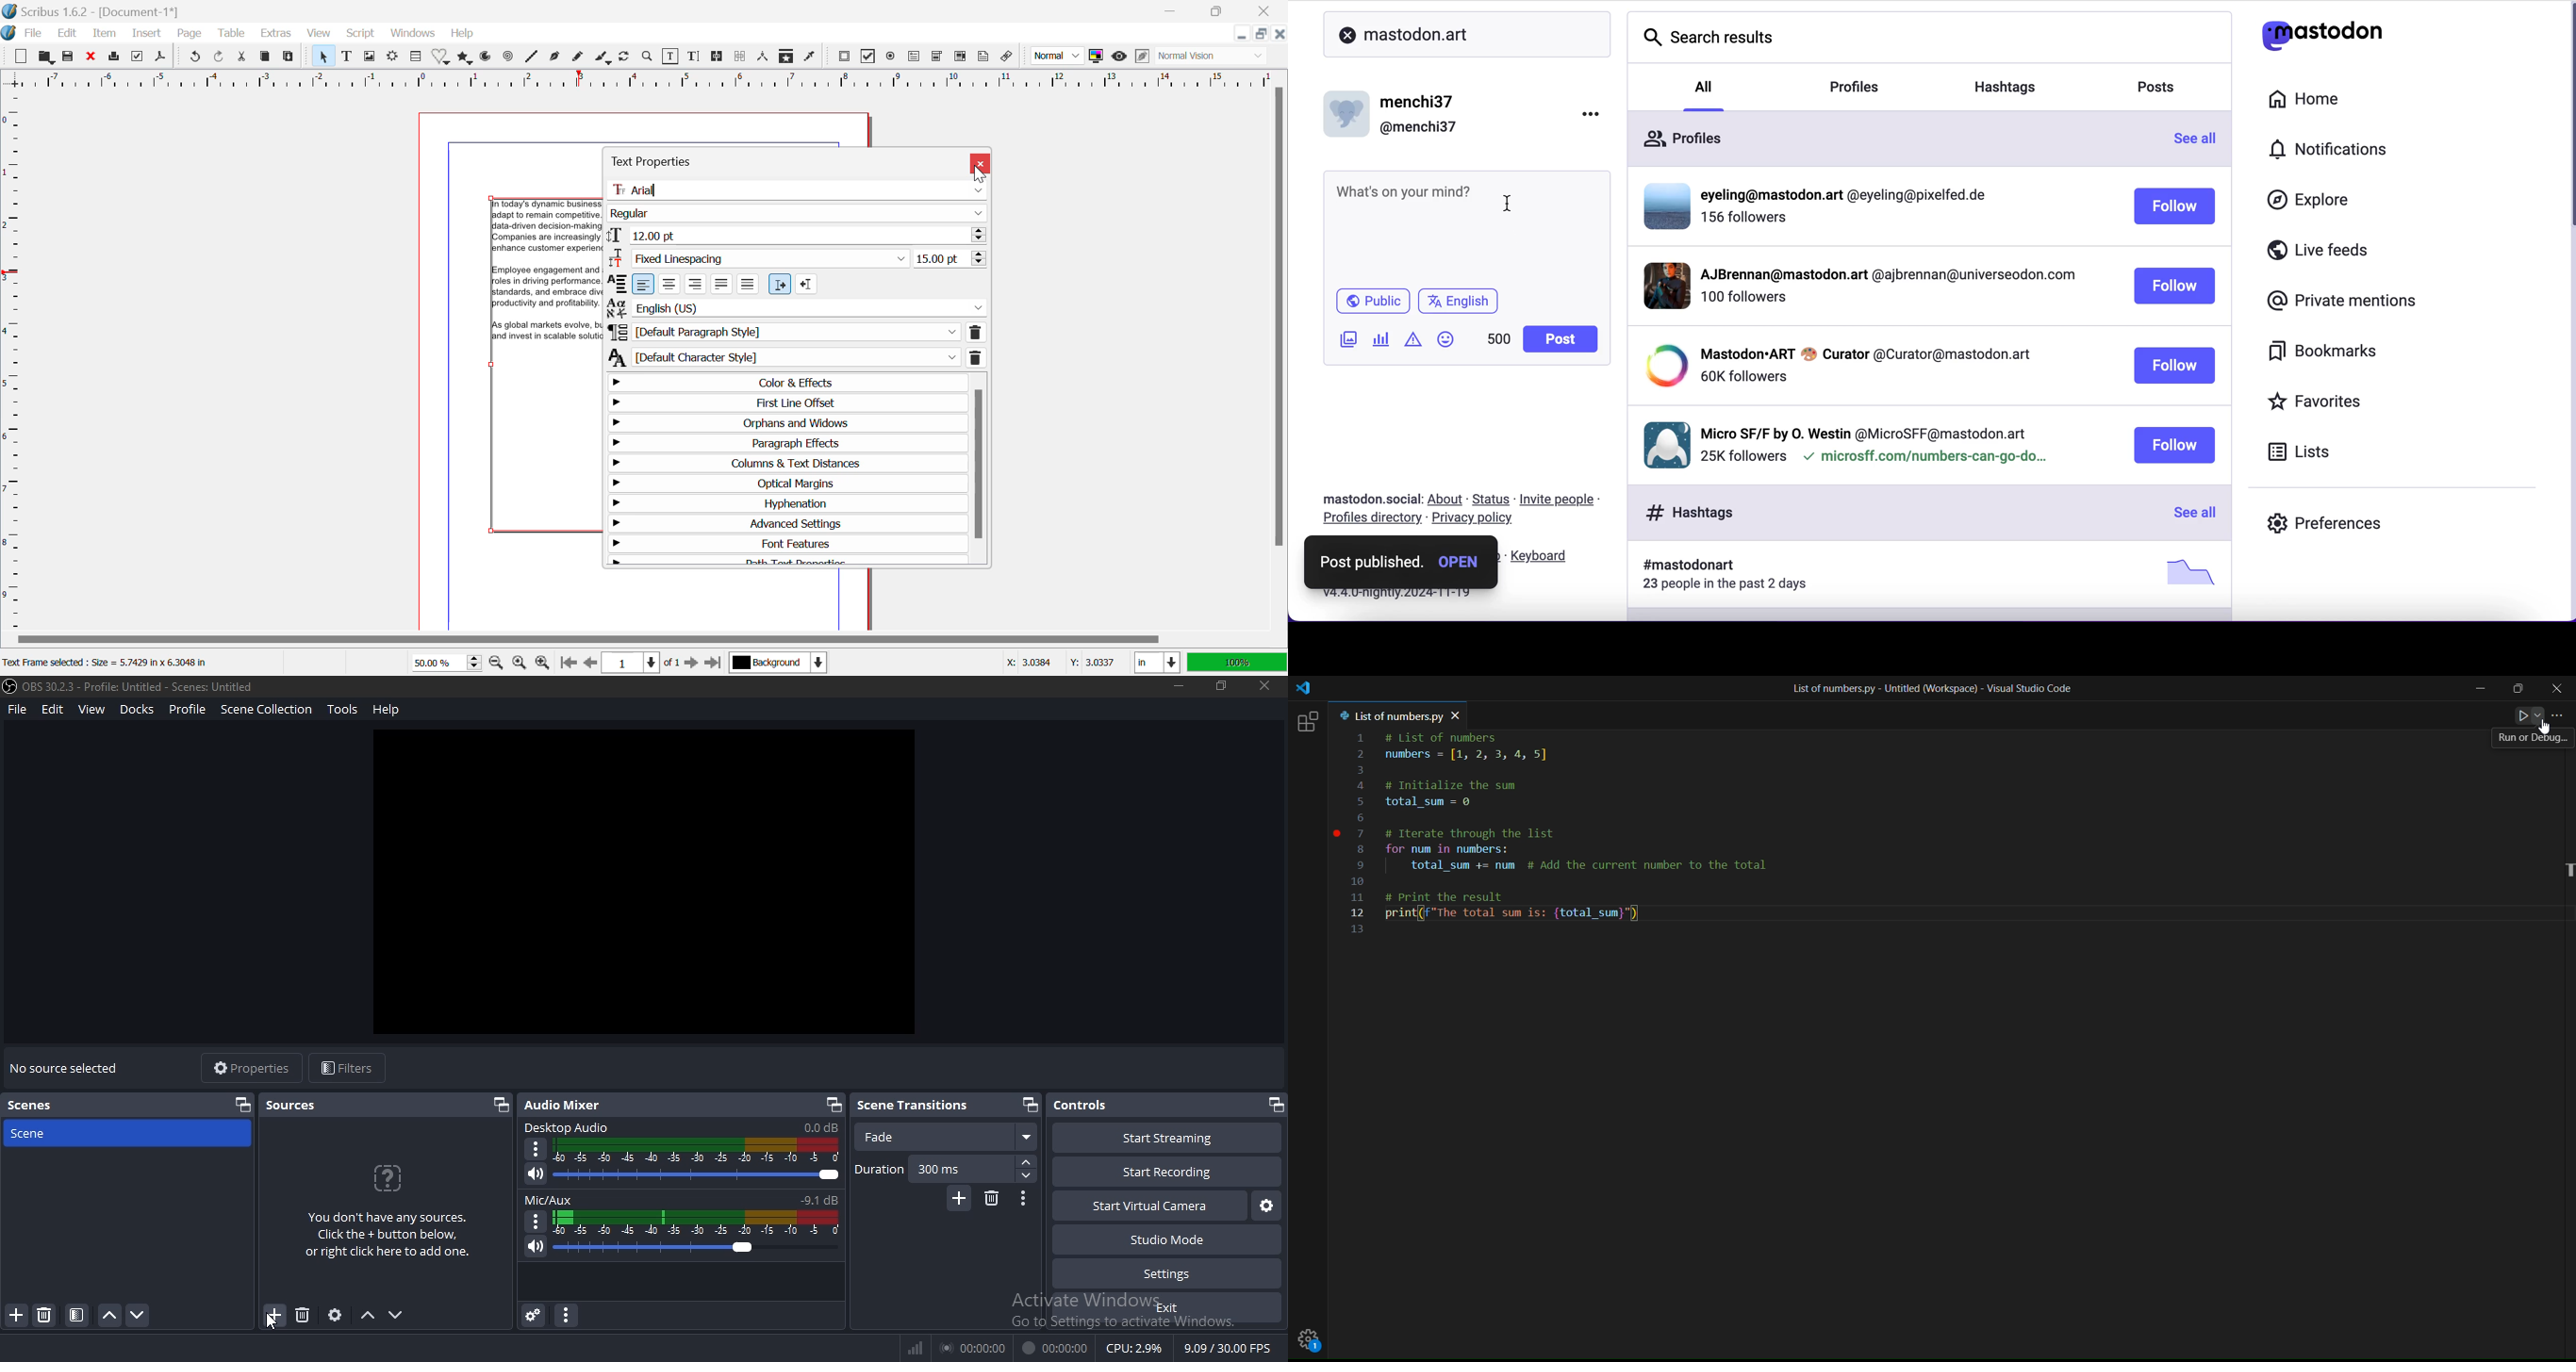 The width and height of the screenshot is (2576, 1372). Describe the element at coordinates (696, 284) in the screenshot. I see `Right Align` at that location.